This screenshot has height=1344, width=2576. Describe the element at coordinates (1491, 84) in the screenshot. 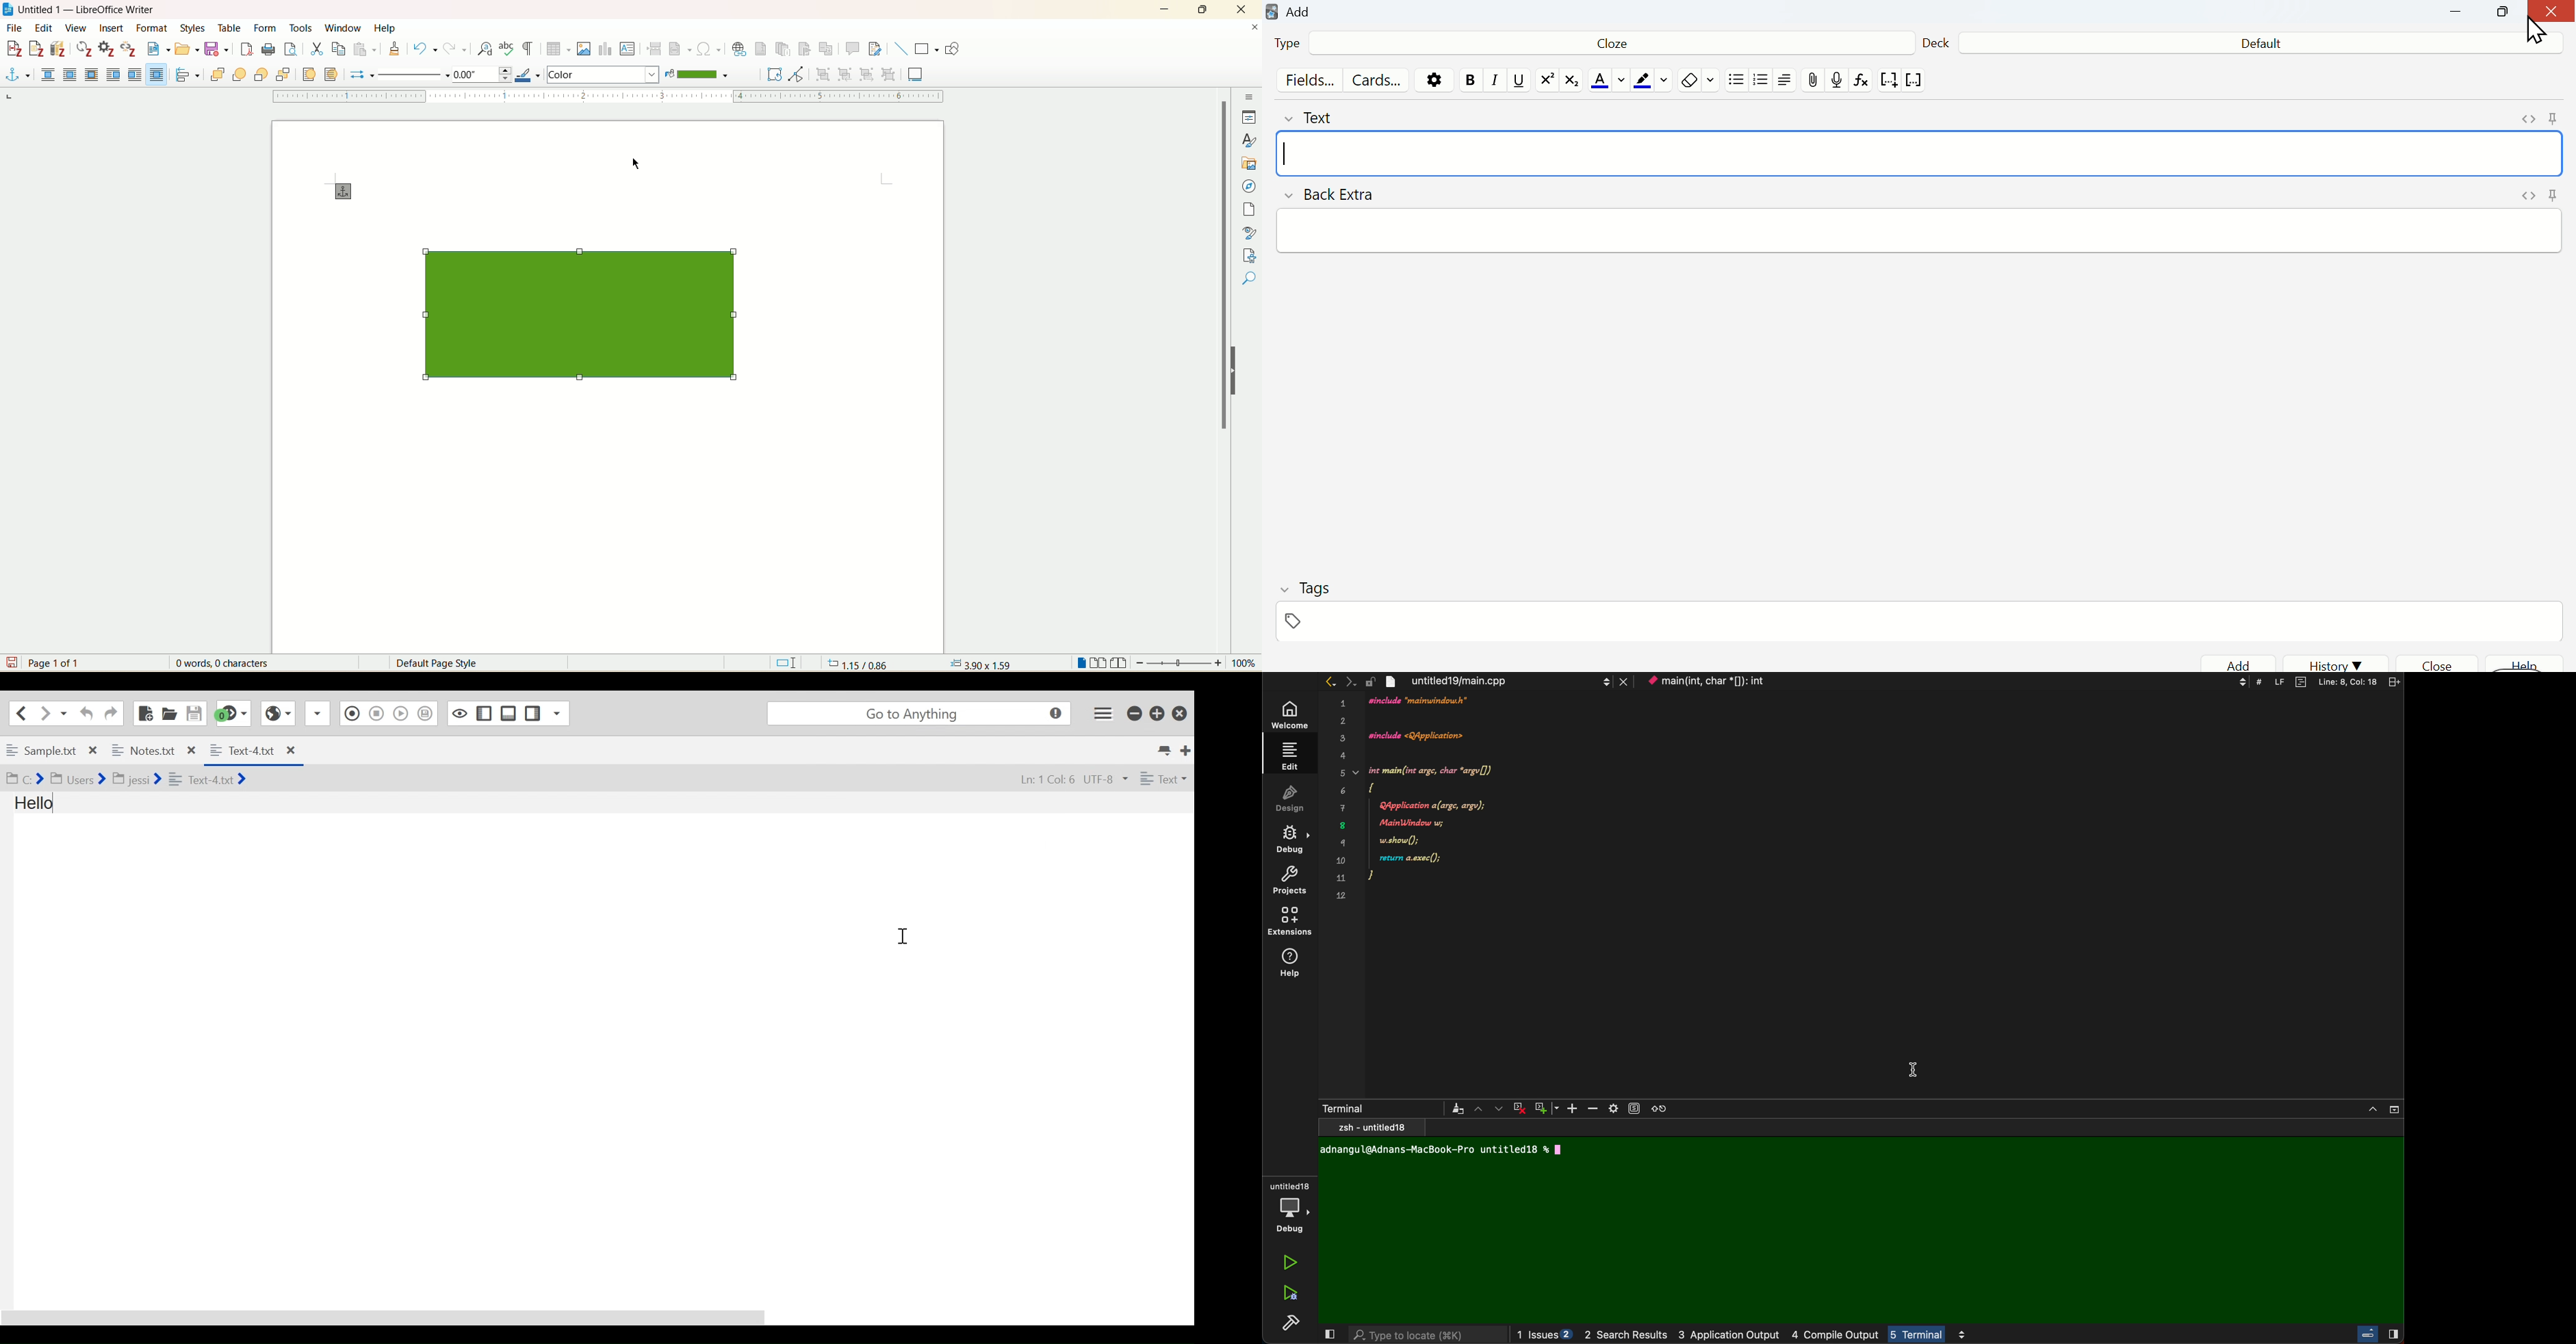

I see `Italics` at that location.